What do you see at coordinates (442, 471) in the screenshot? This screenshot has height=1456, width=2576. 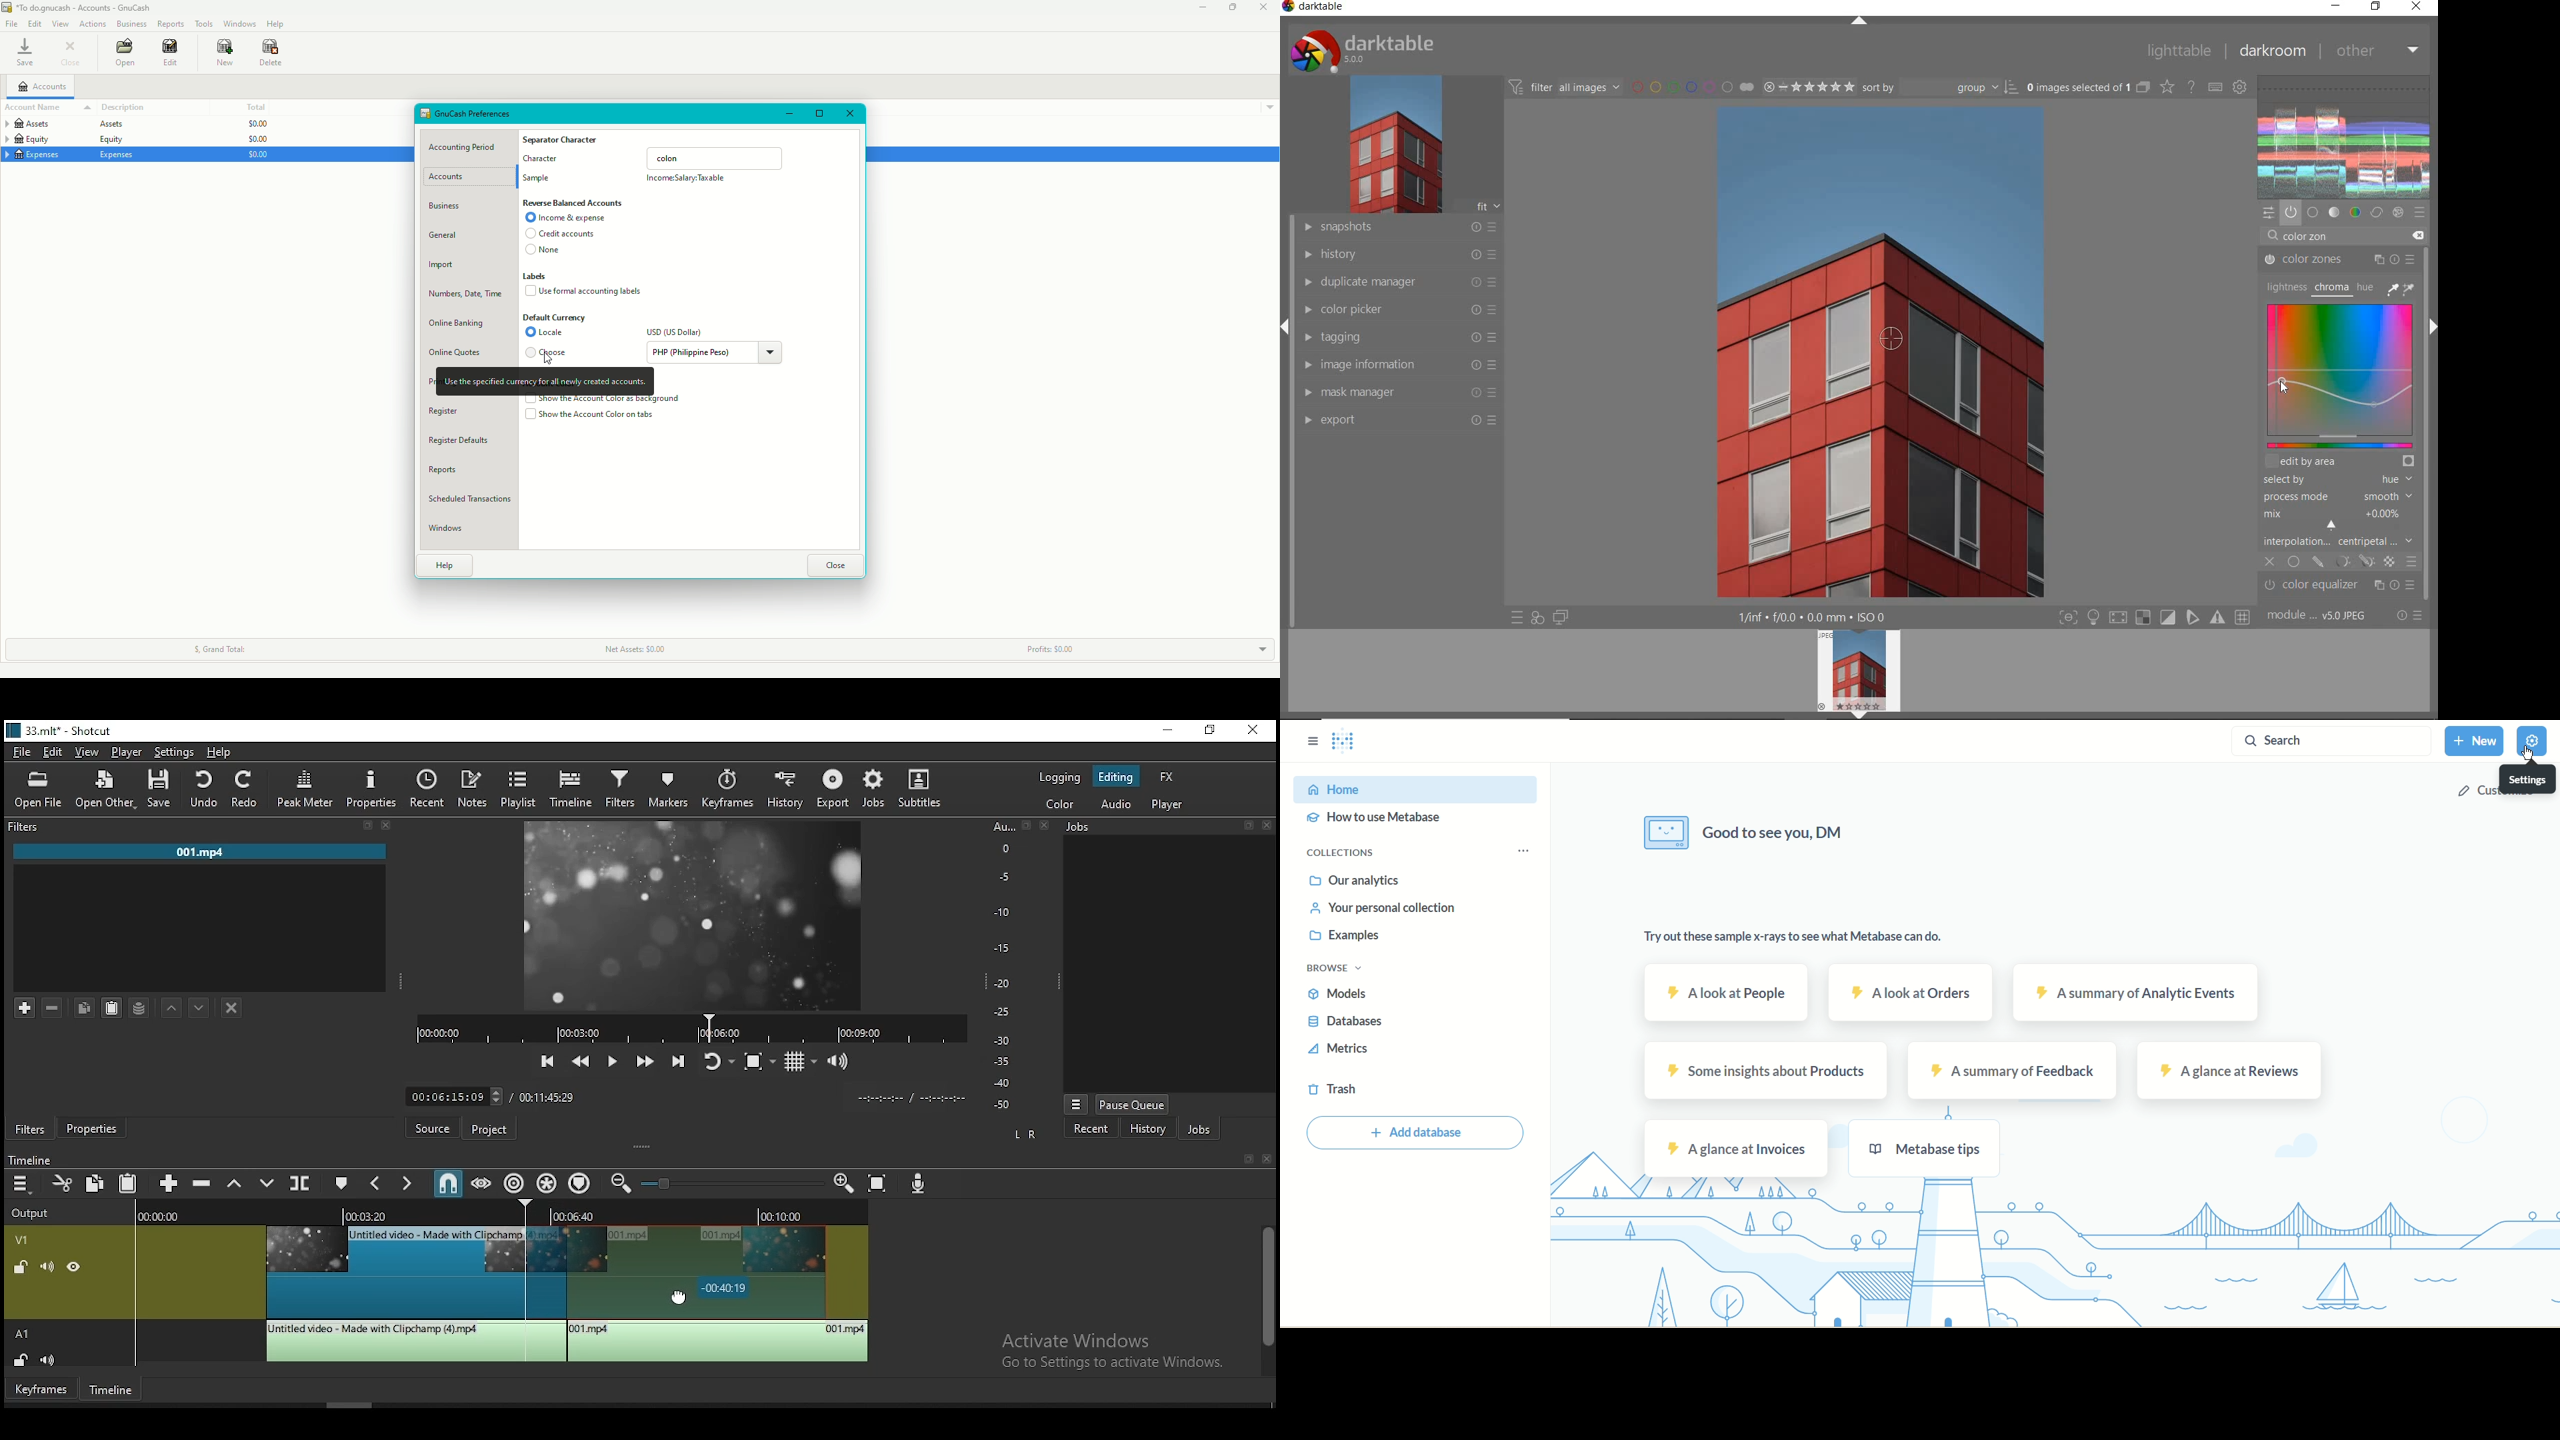 I see `Reports` at bounding box center [442, 471].